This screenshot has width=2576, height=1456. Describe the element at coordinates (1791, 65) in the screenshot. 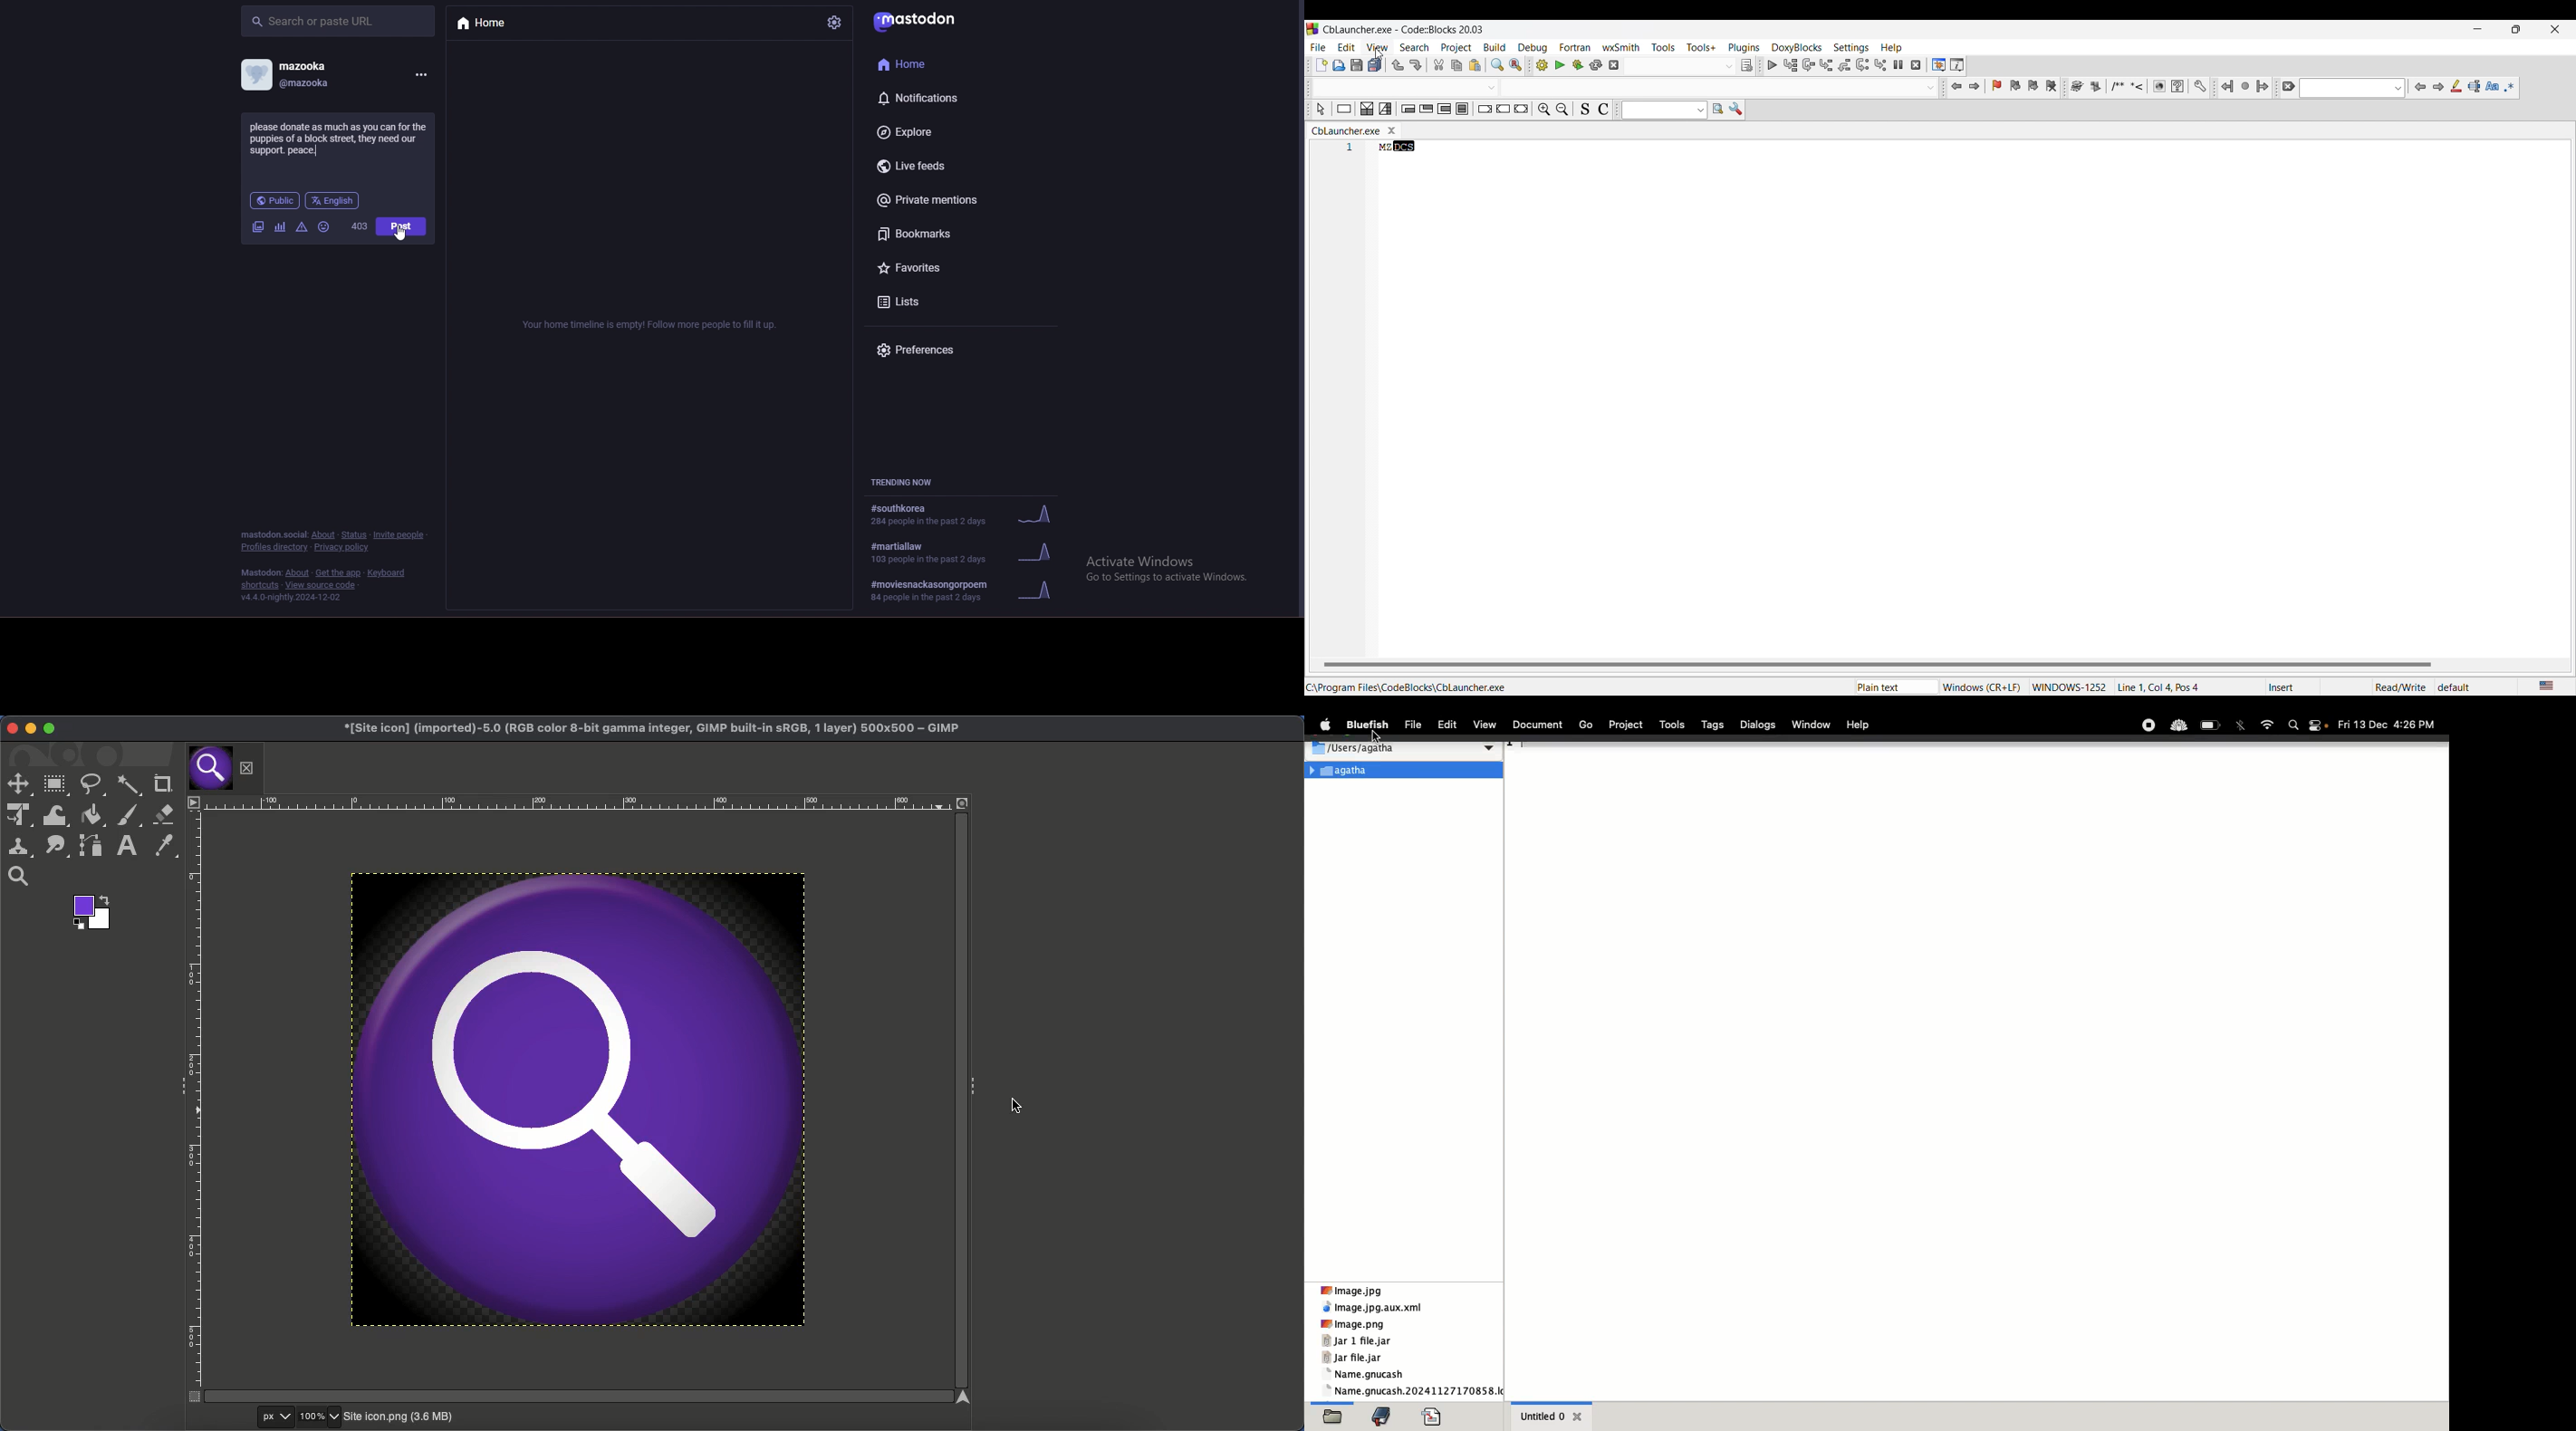

I see `Run to cursor` at that location.